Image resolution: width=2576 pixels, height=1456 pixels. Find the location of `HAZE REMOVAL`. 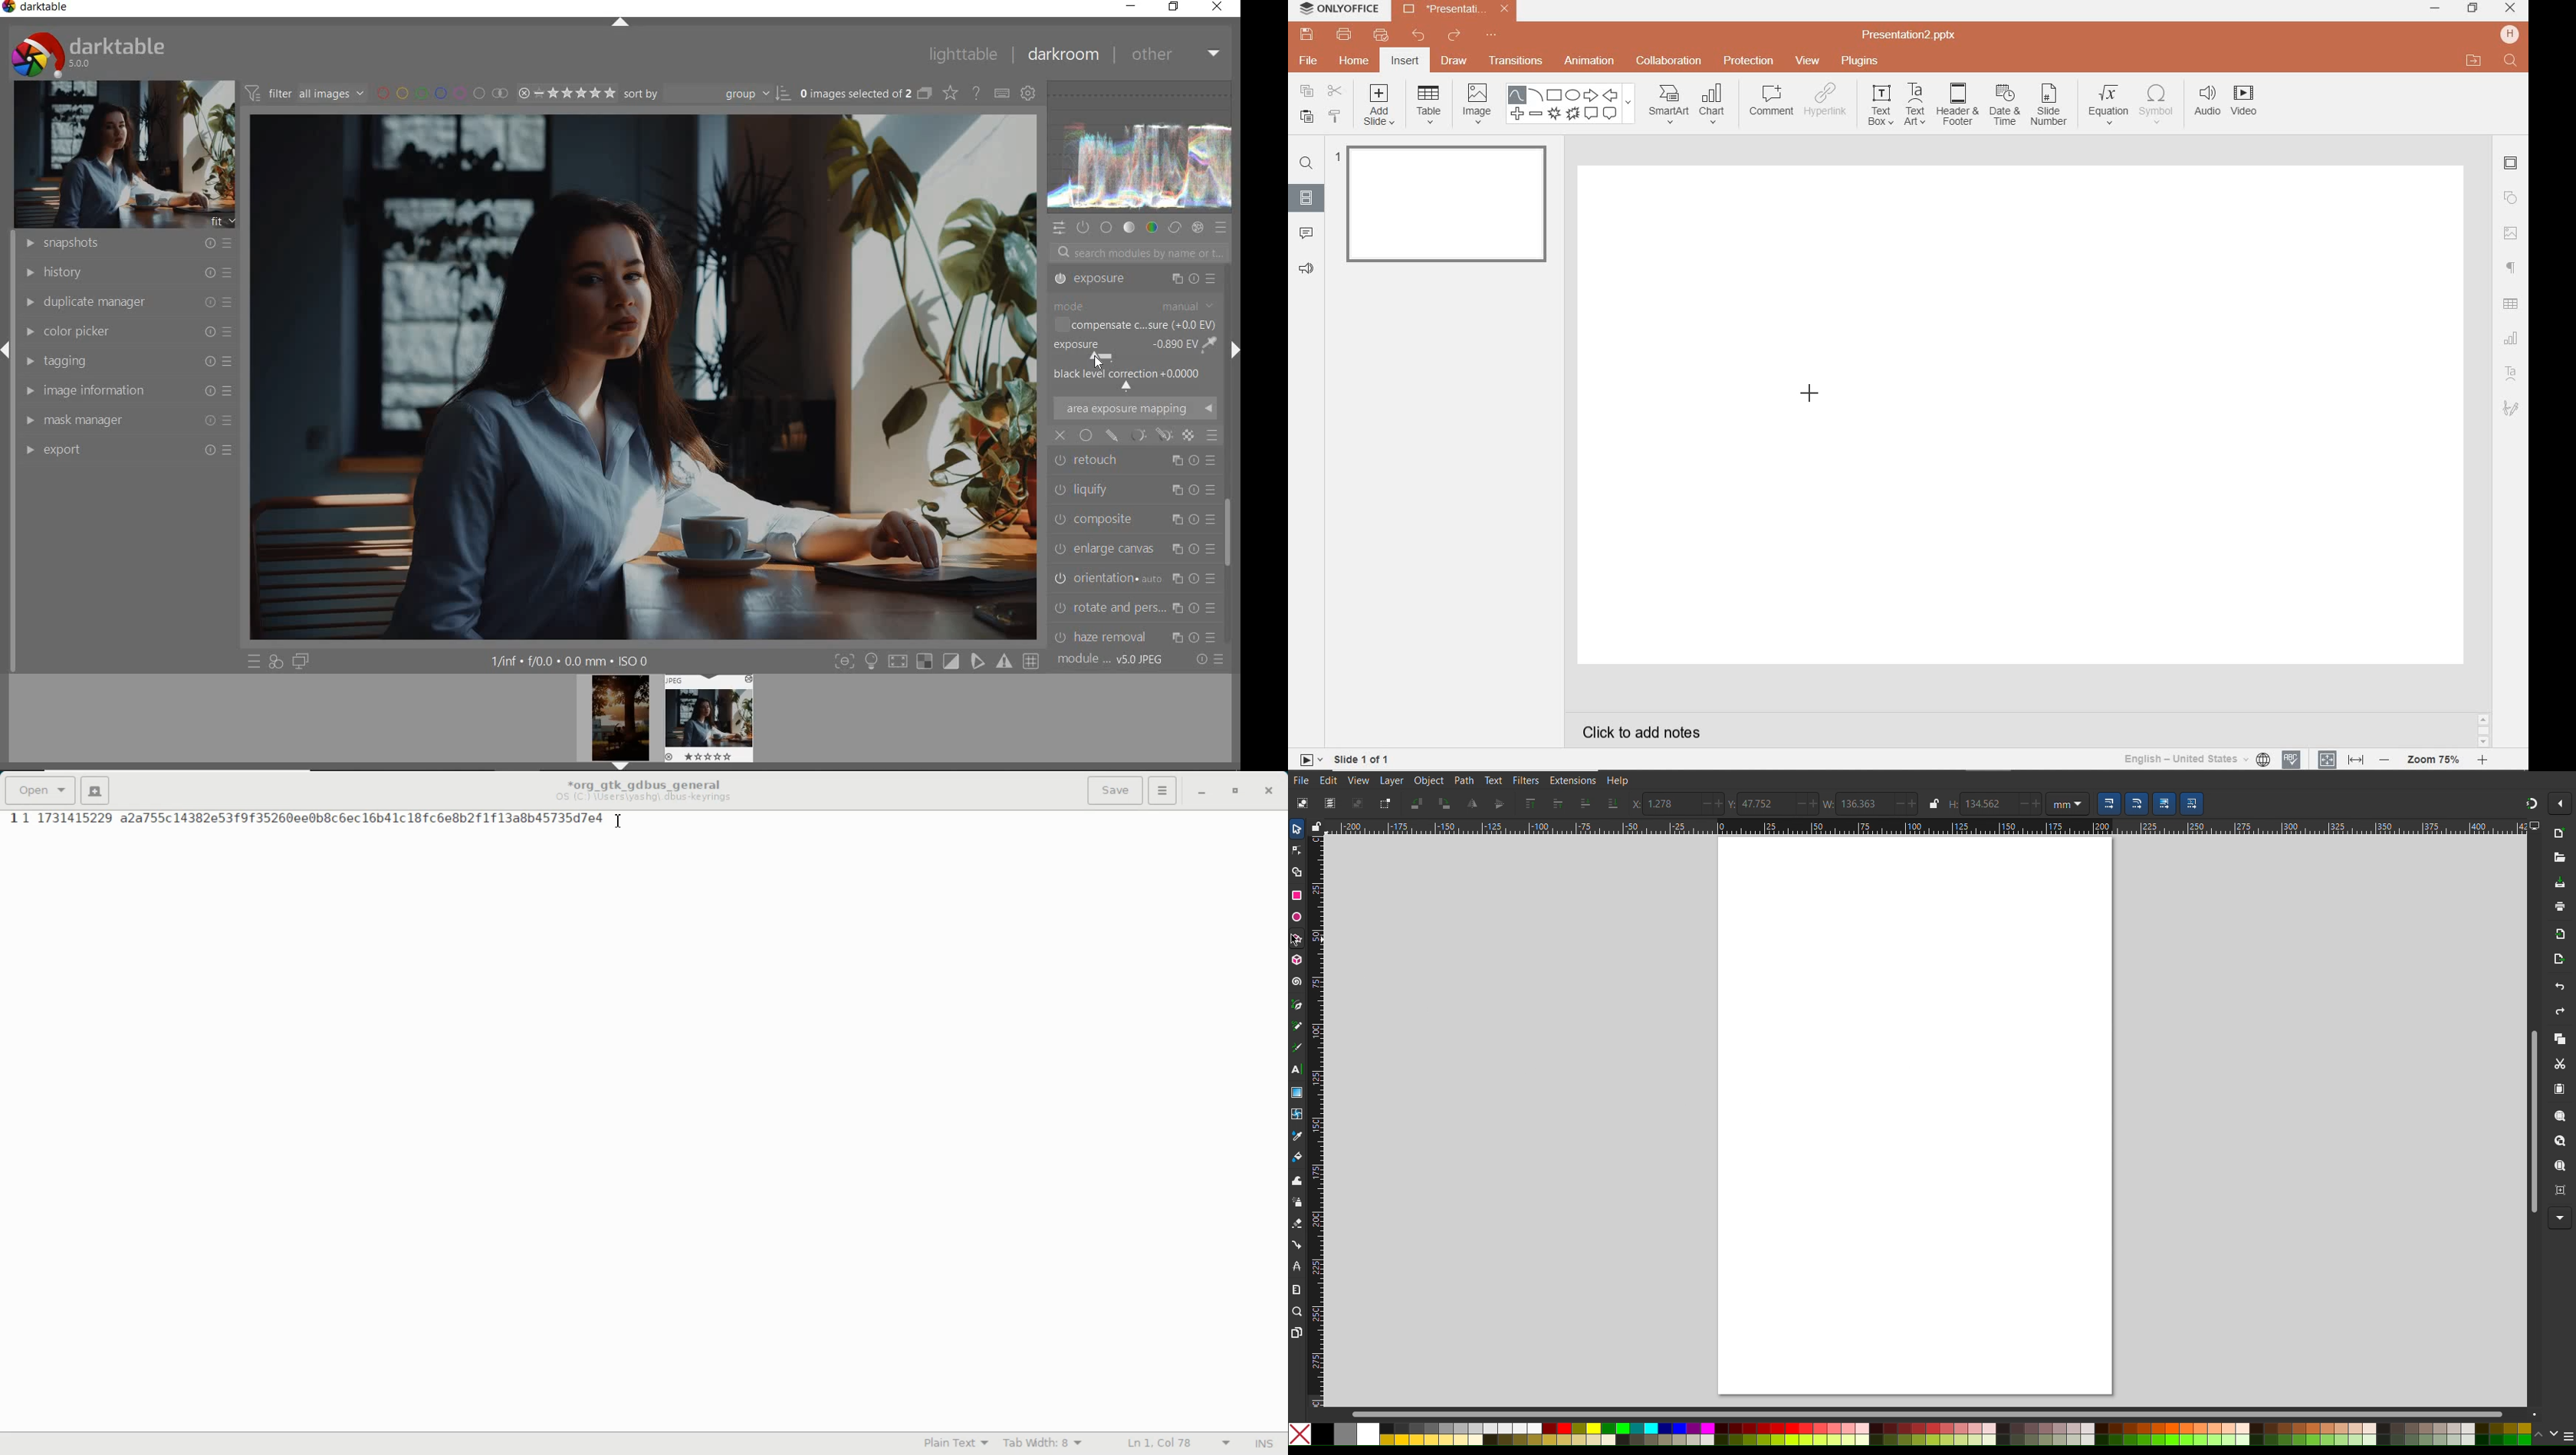

HAZE REMOVAL is located at coordinates (1135, 545).